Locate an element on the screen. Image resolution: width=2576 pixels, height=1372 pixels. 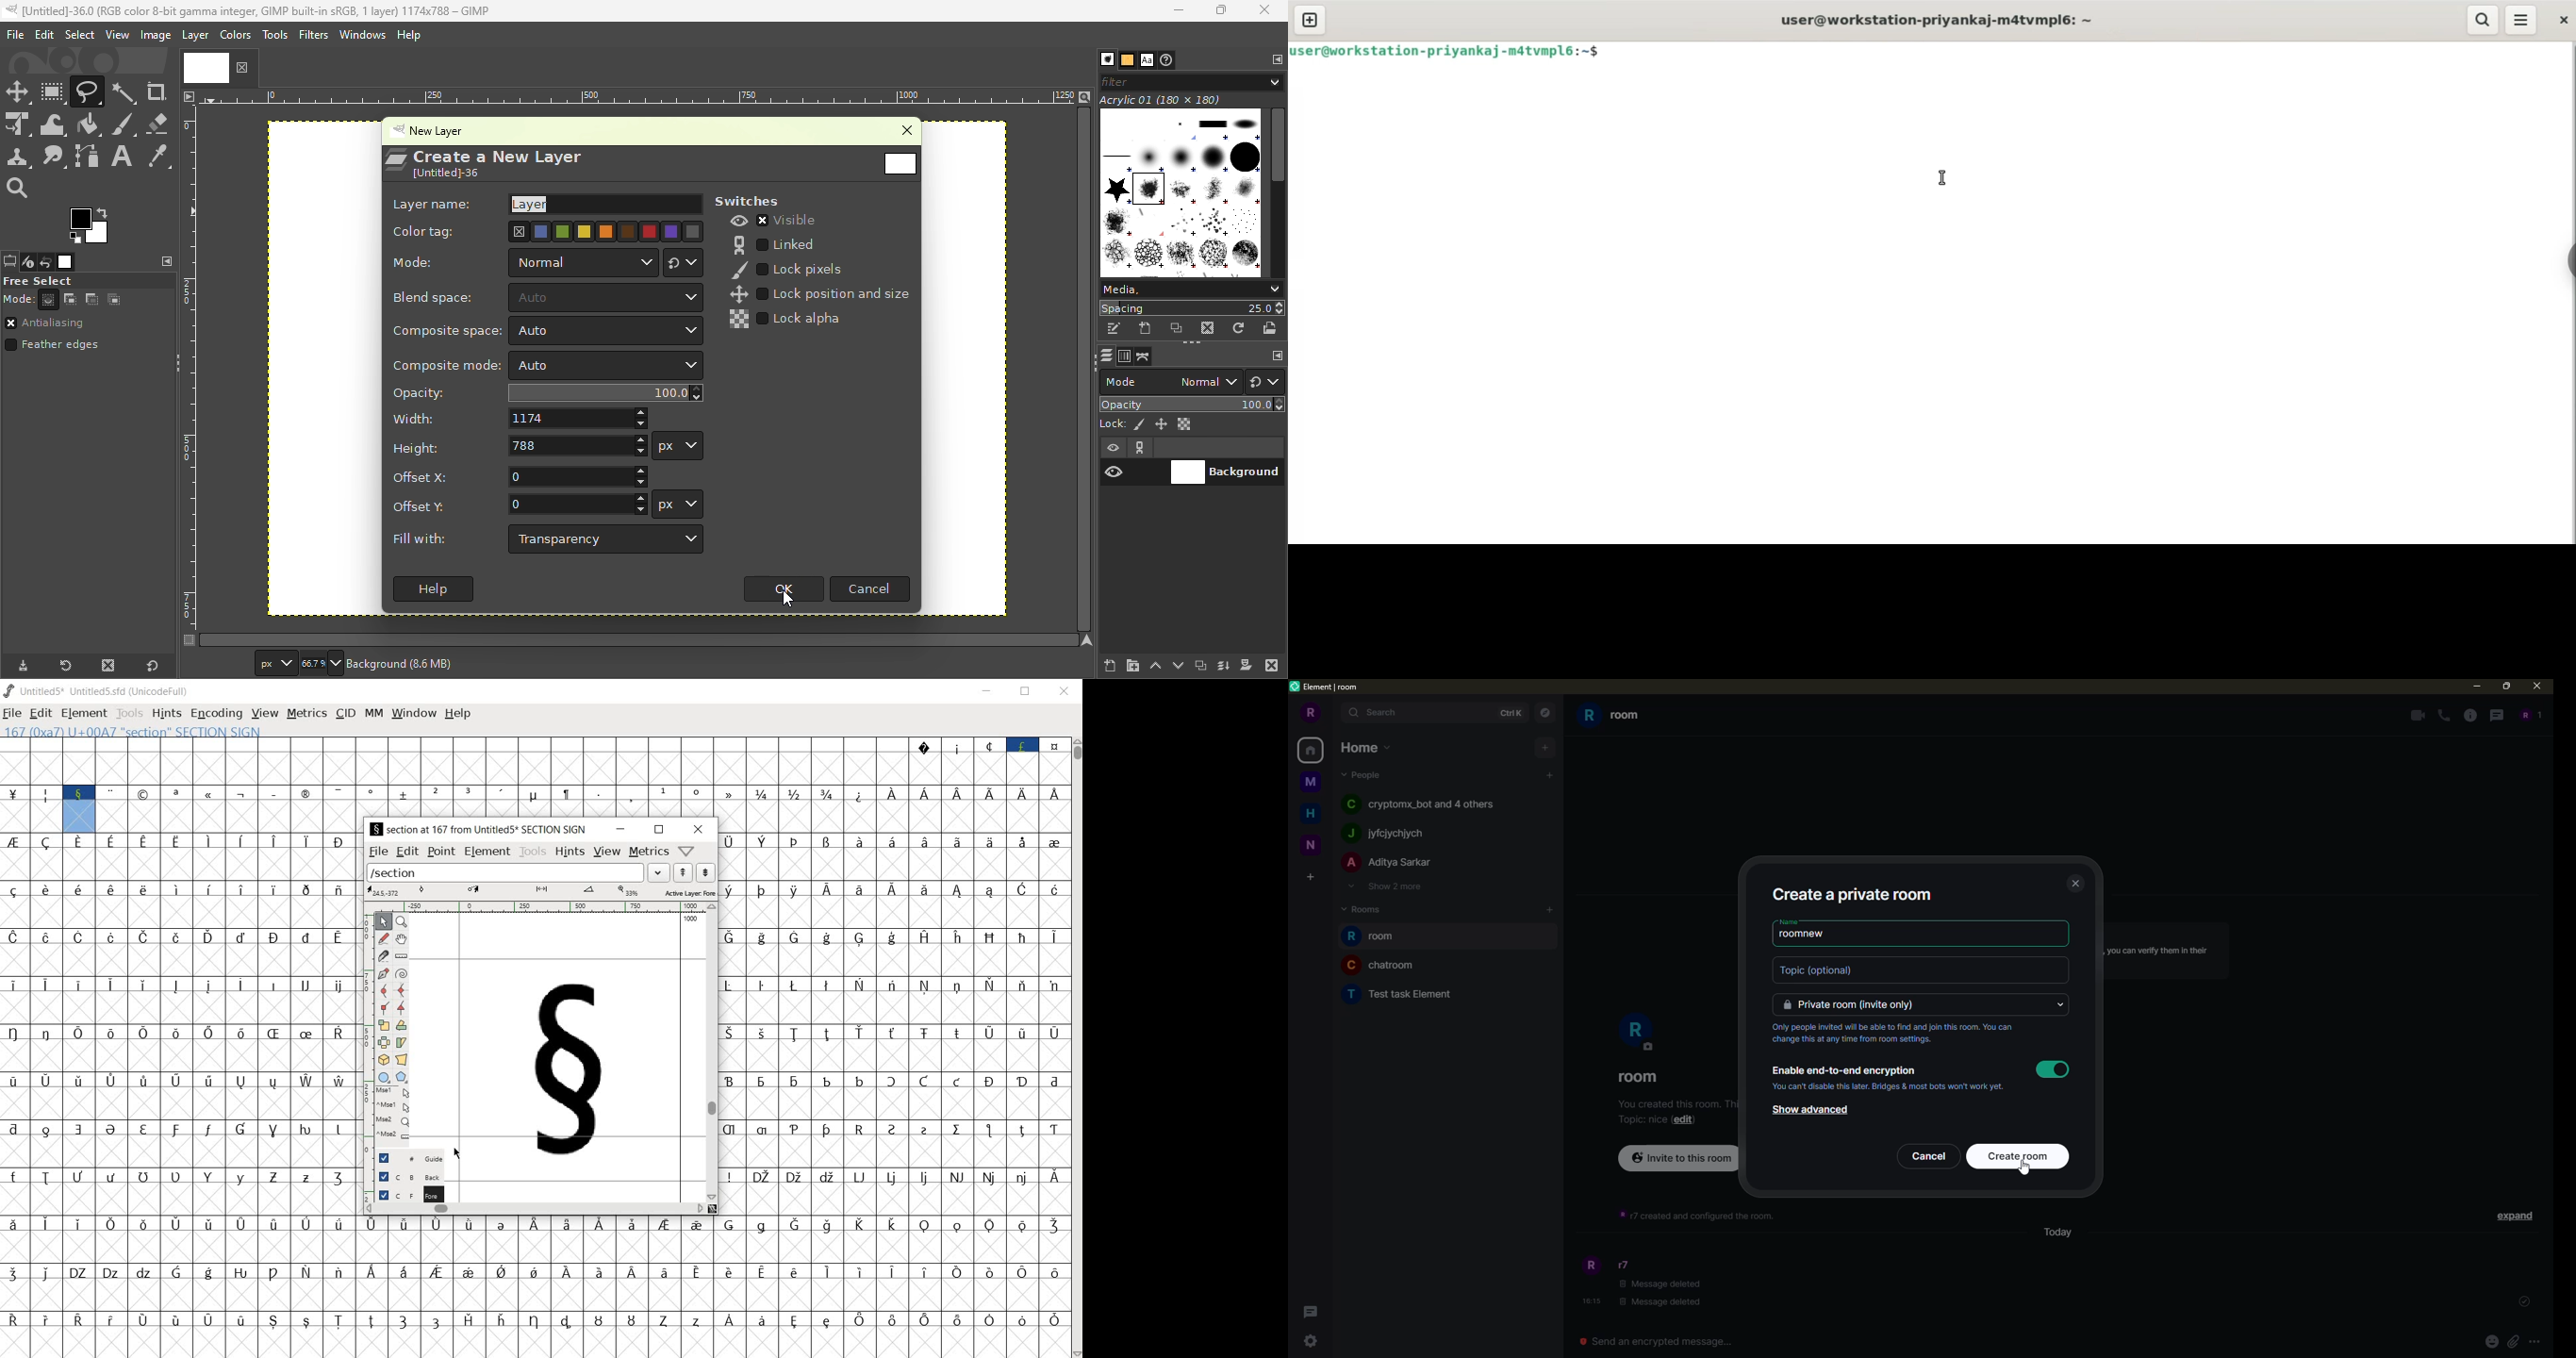
time is located at coordinates (1589, 1301).